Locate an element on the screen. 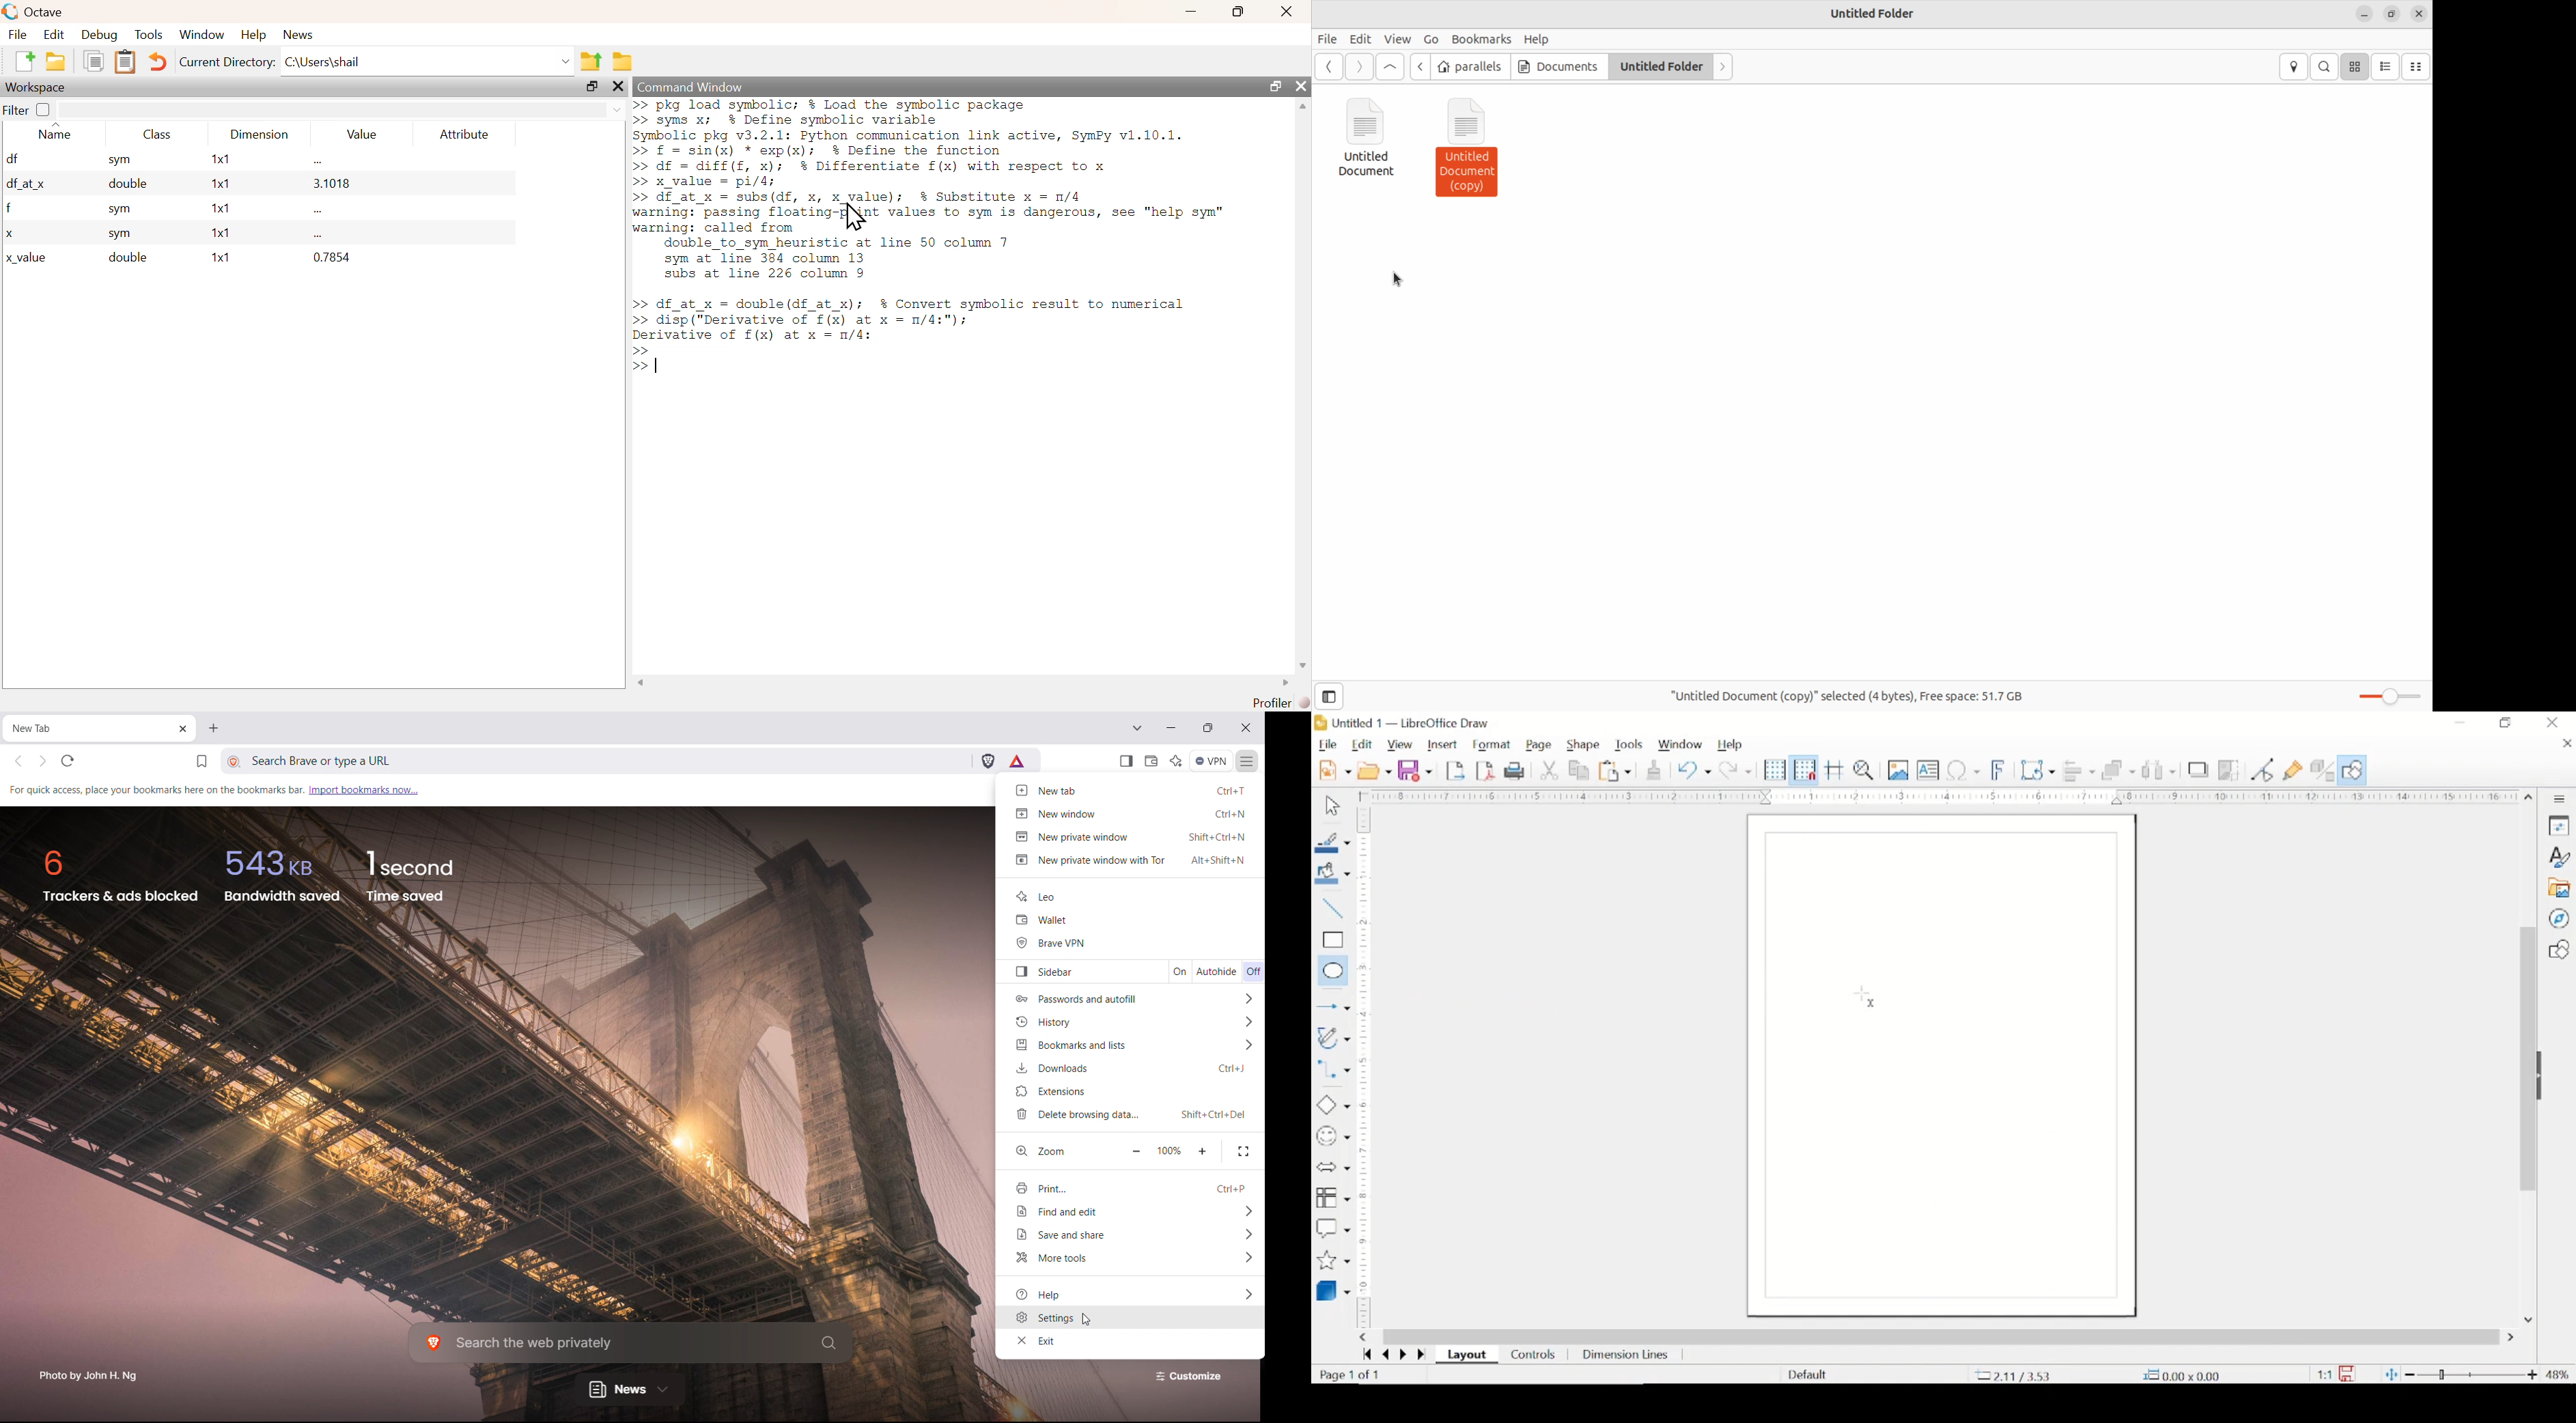  history is located at coordinates (1130, 1022).